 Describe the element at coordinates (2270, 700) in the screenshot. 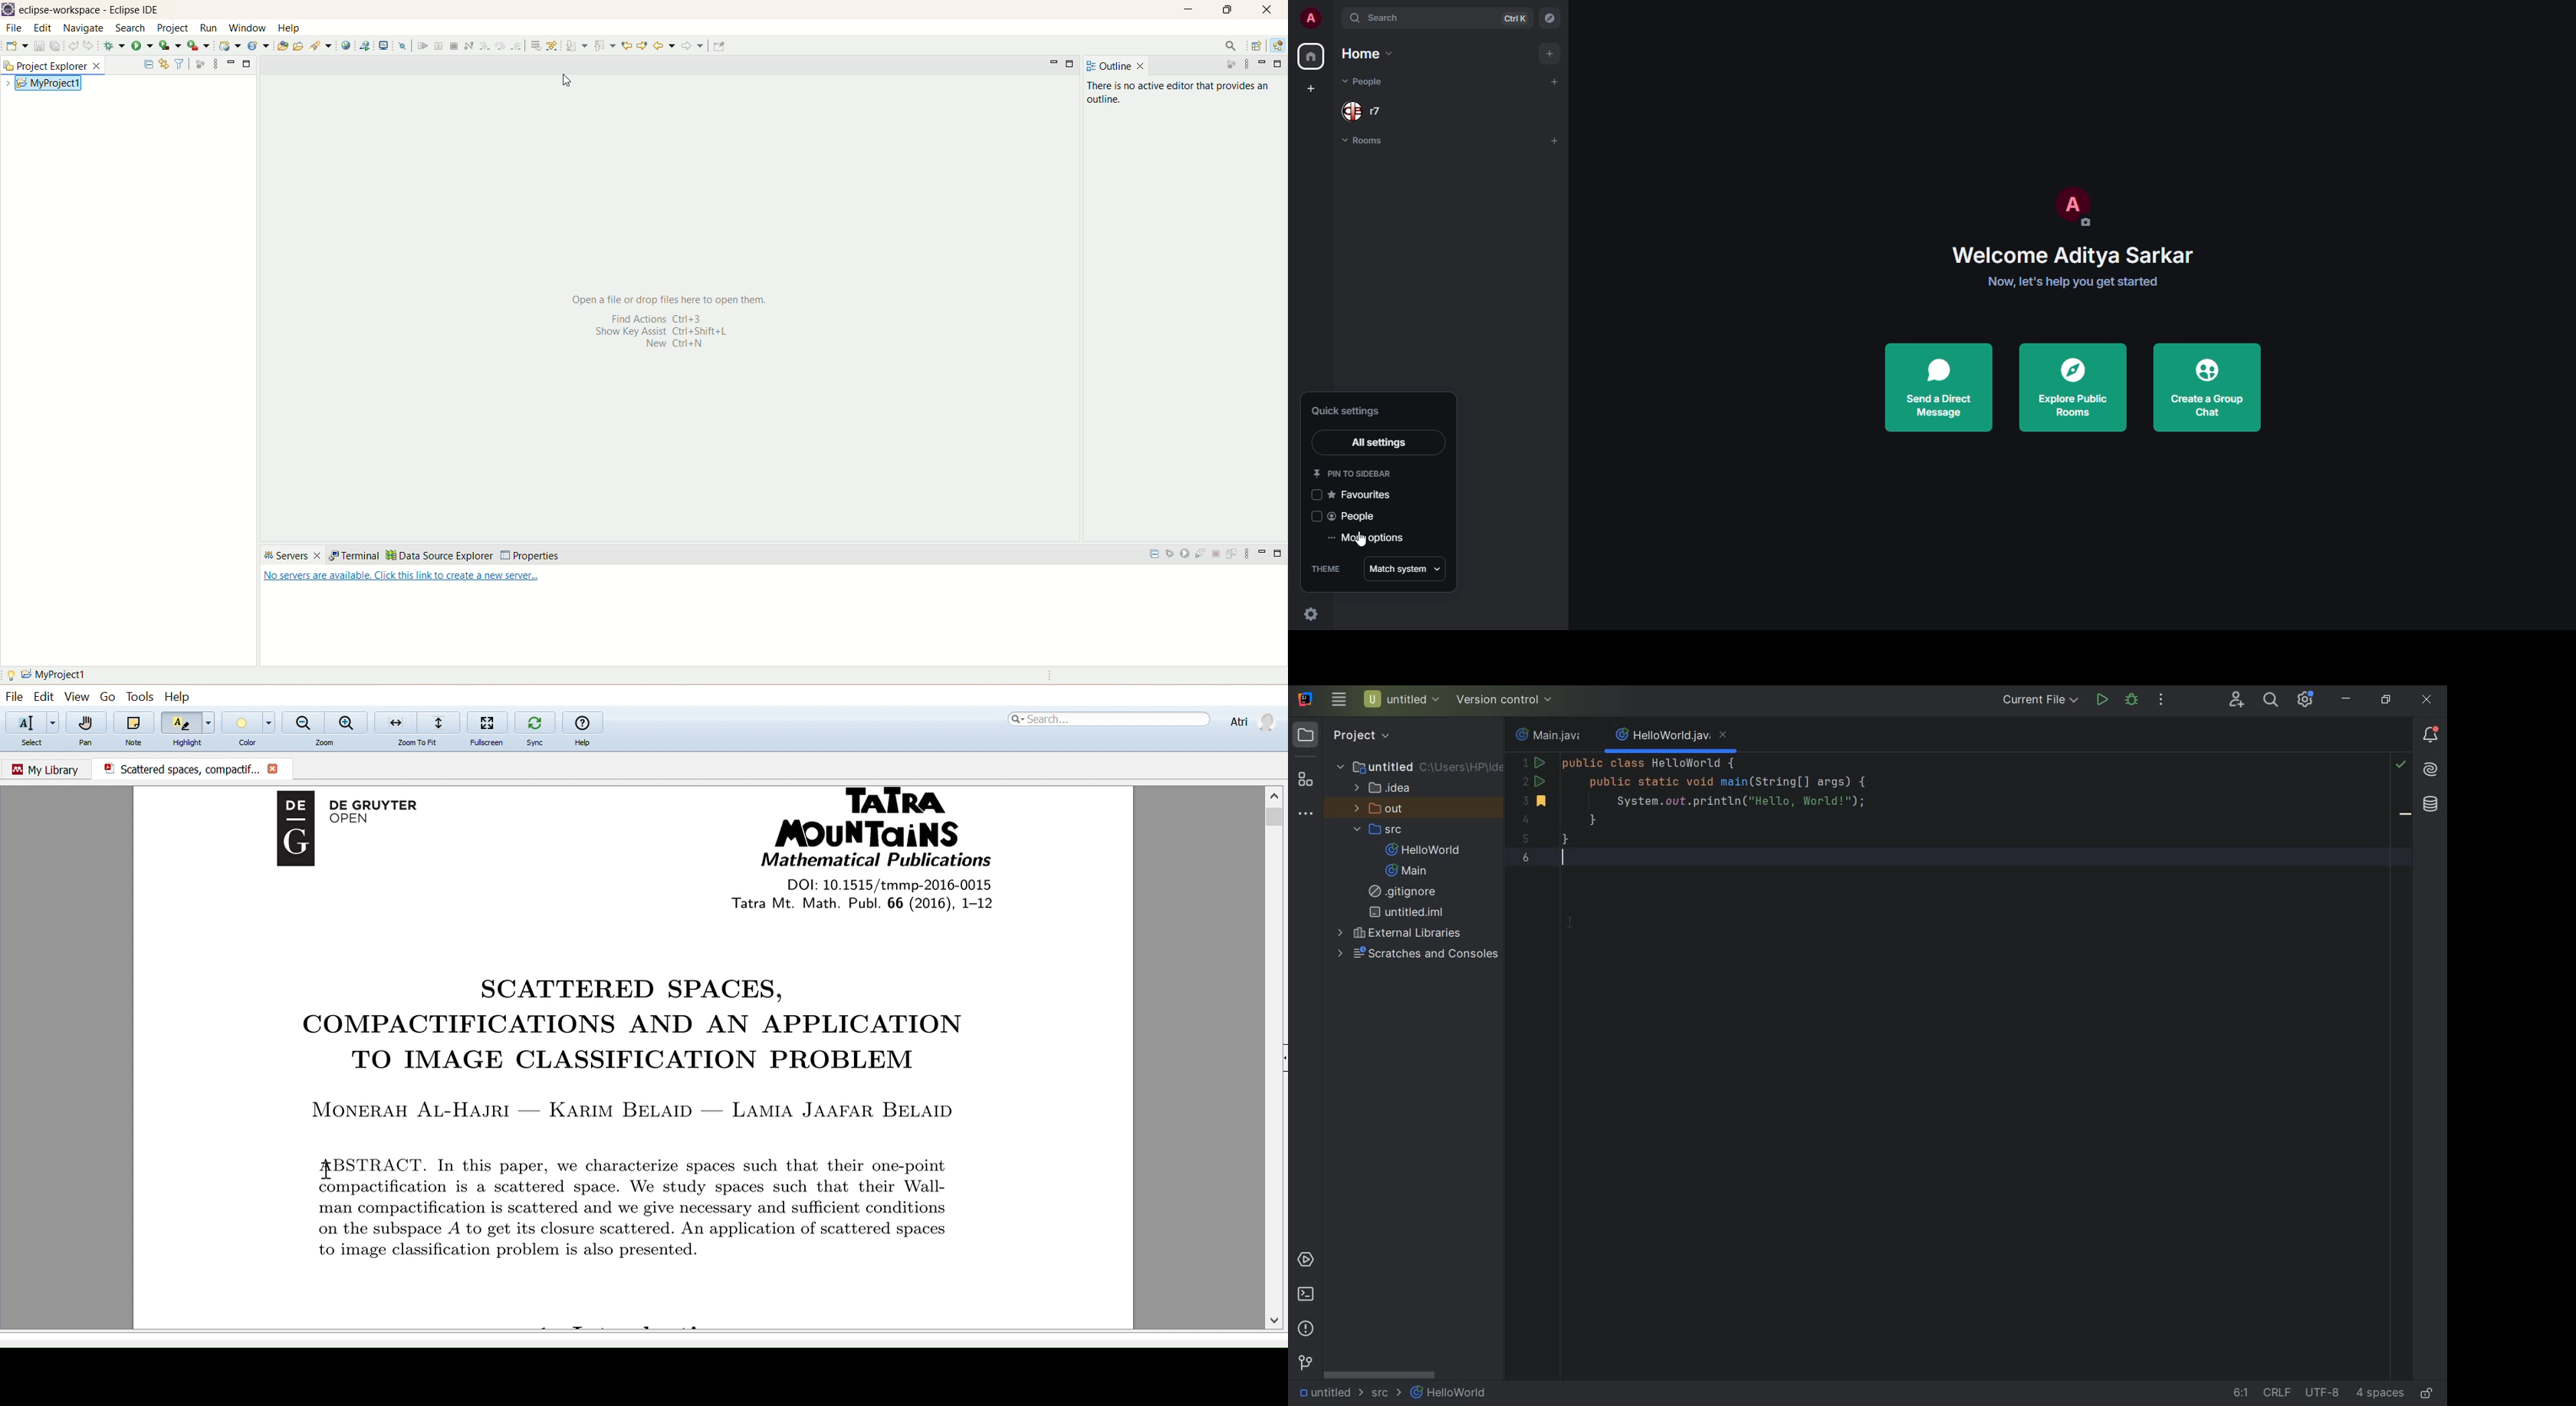

I see `search everywhere` at that location.